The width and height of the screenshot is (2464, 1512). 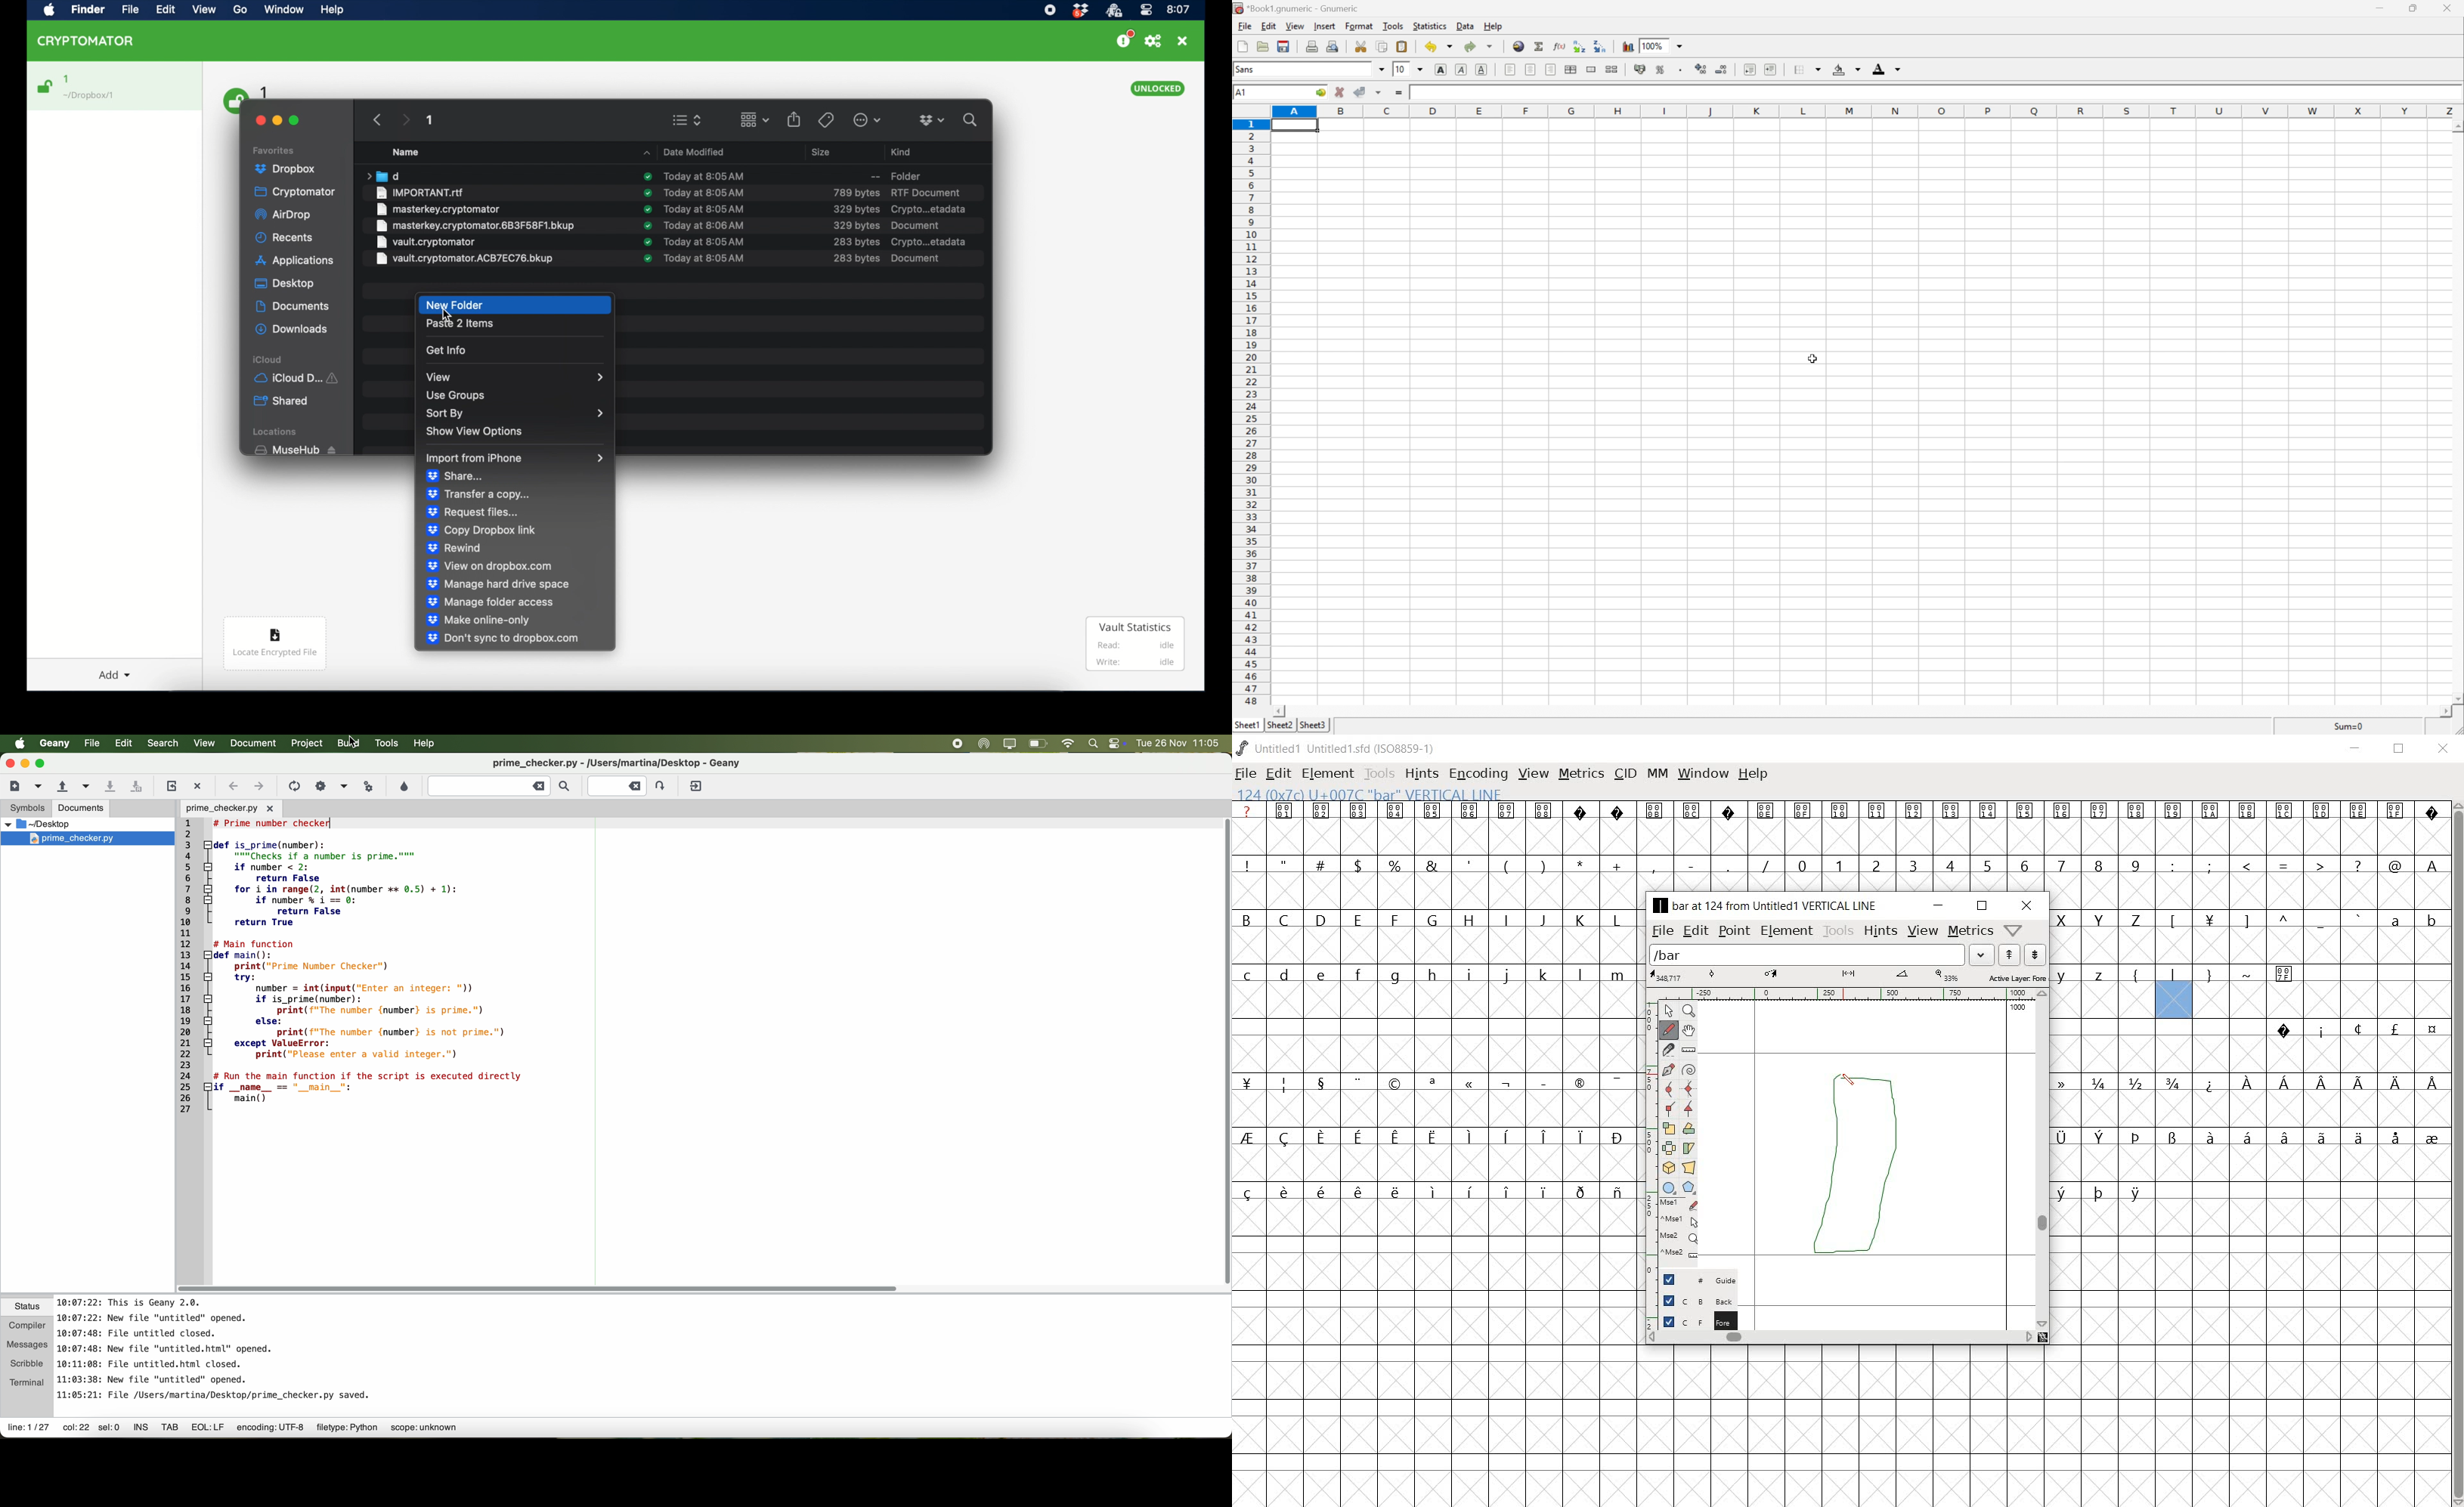 I want to click on Sum in current cell, so click(x=1540, y=46).